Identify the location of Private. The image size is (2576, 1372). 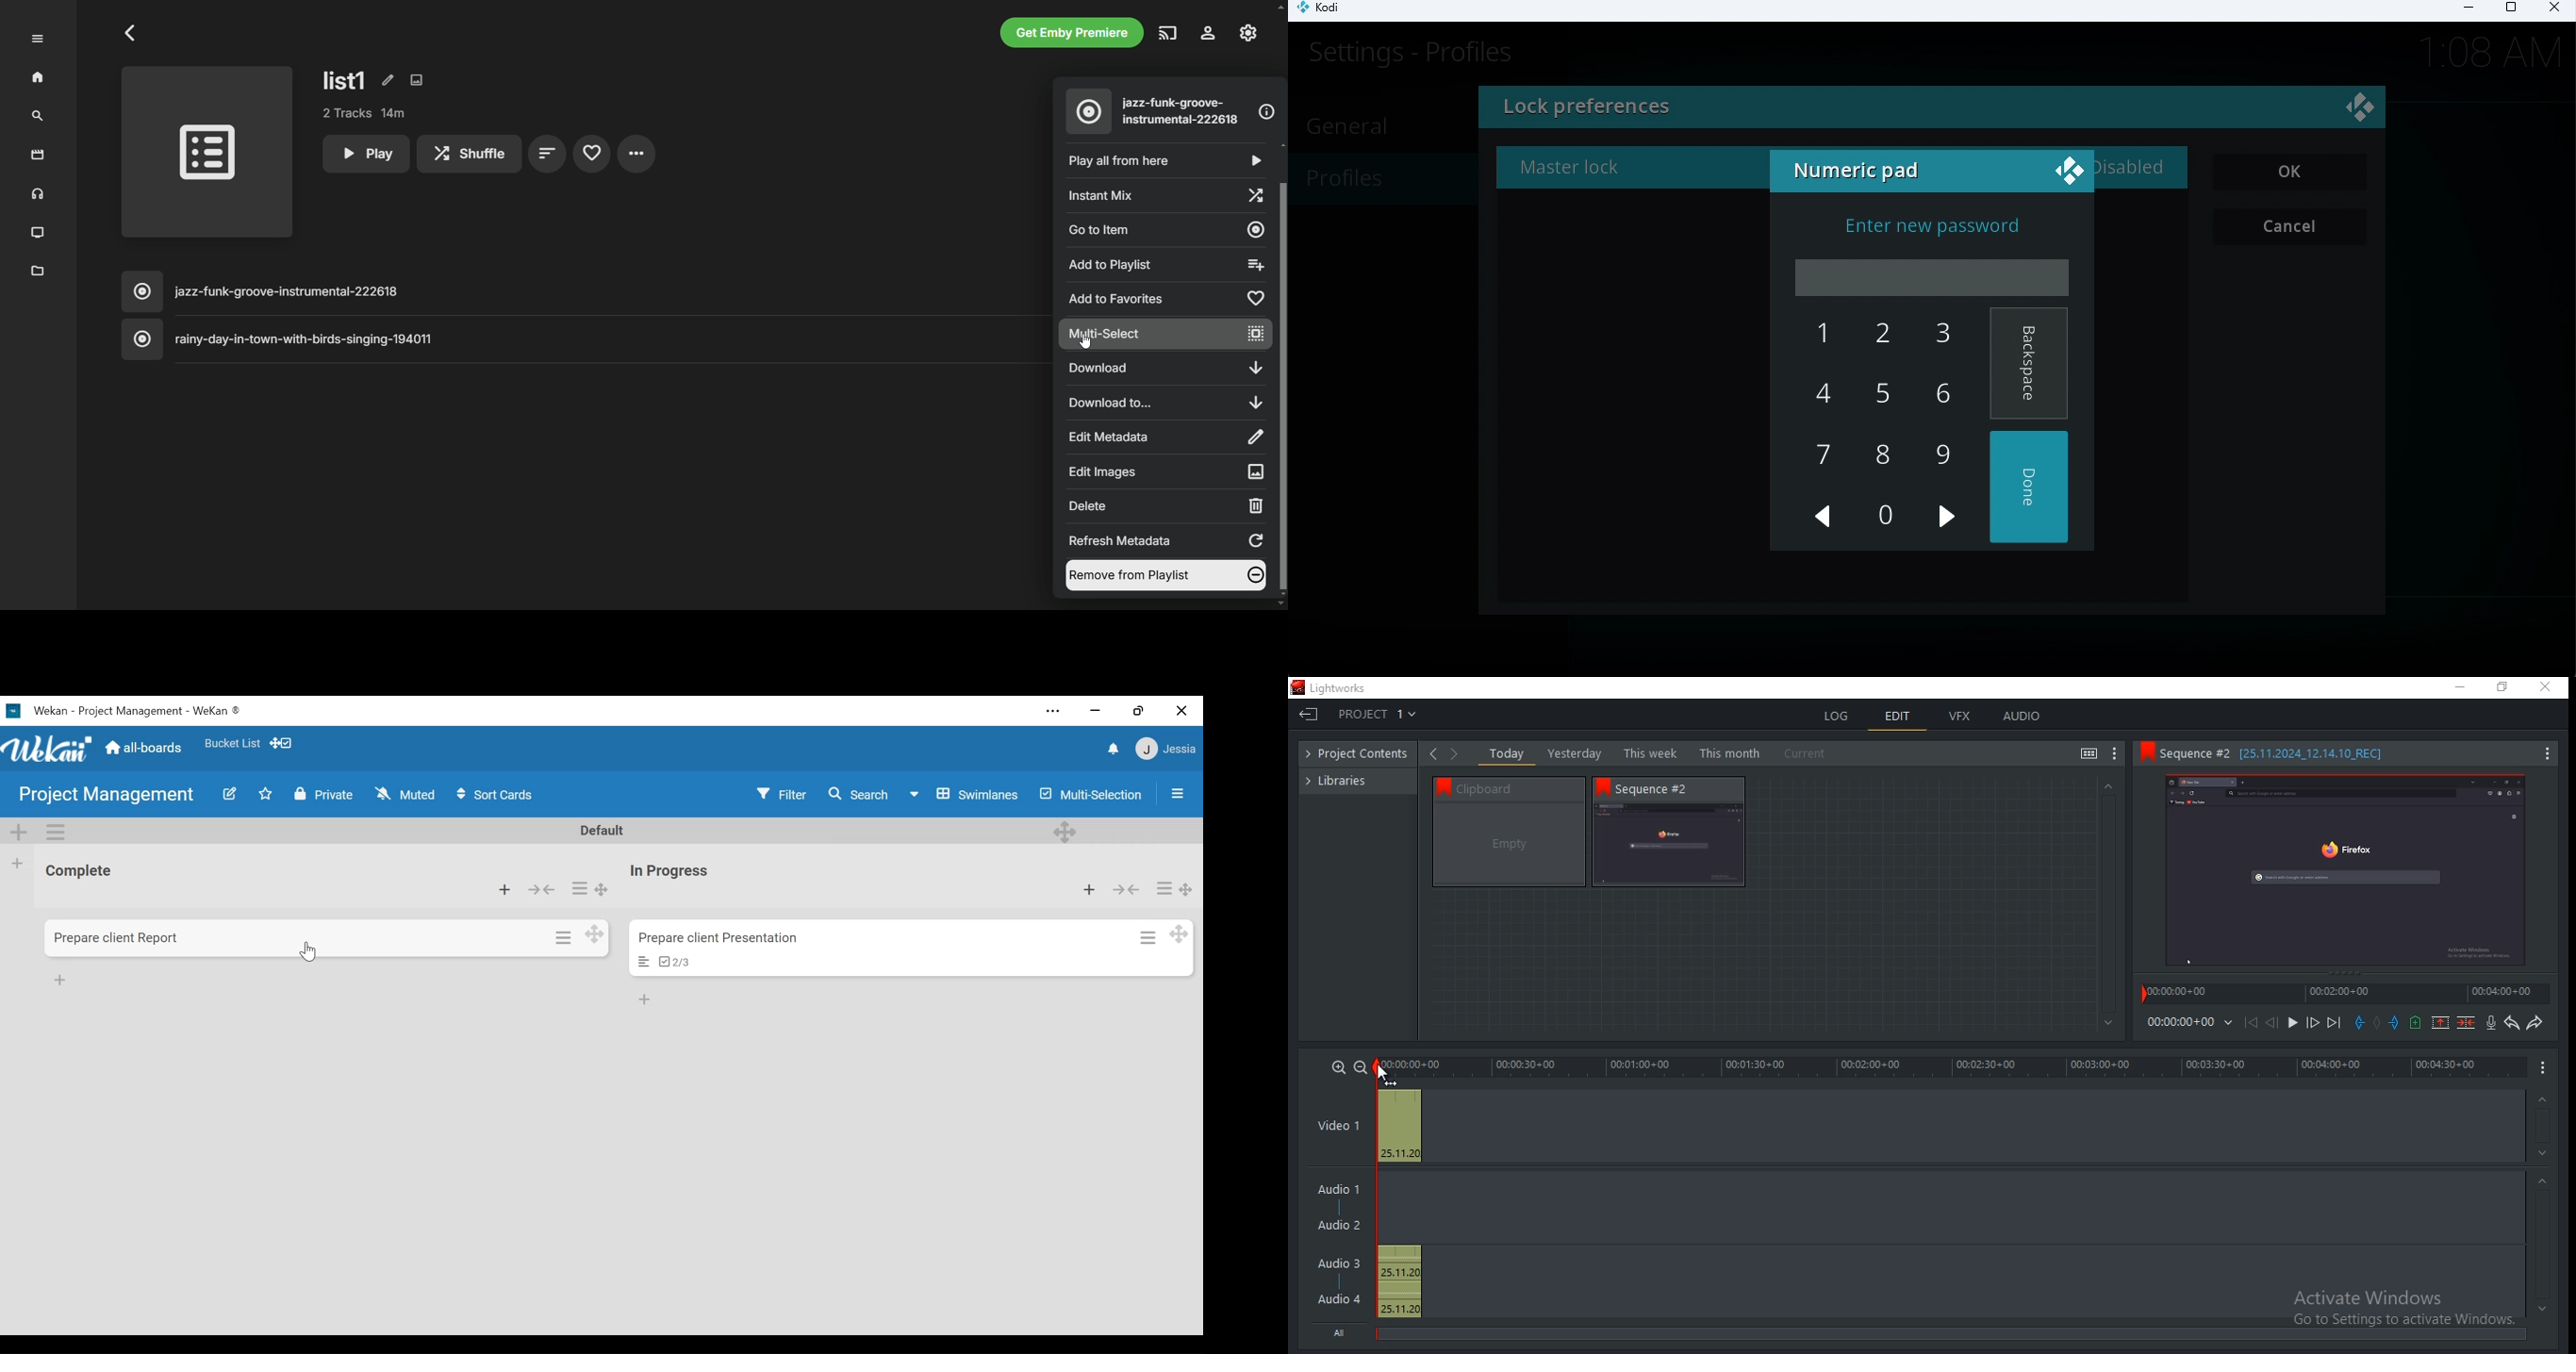
(321, 795).